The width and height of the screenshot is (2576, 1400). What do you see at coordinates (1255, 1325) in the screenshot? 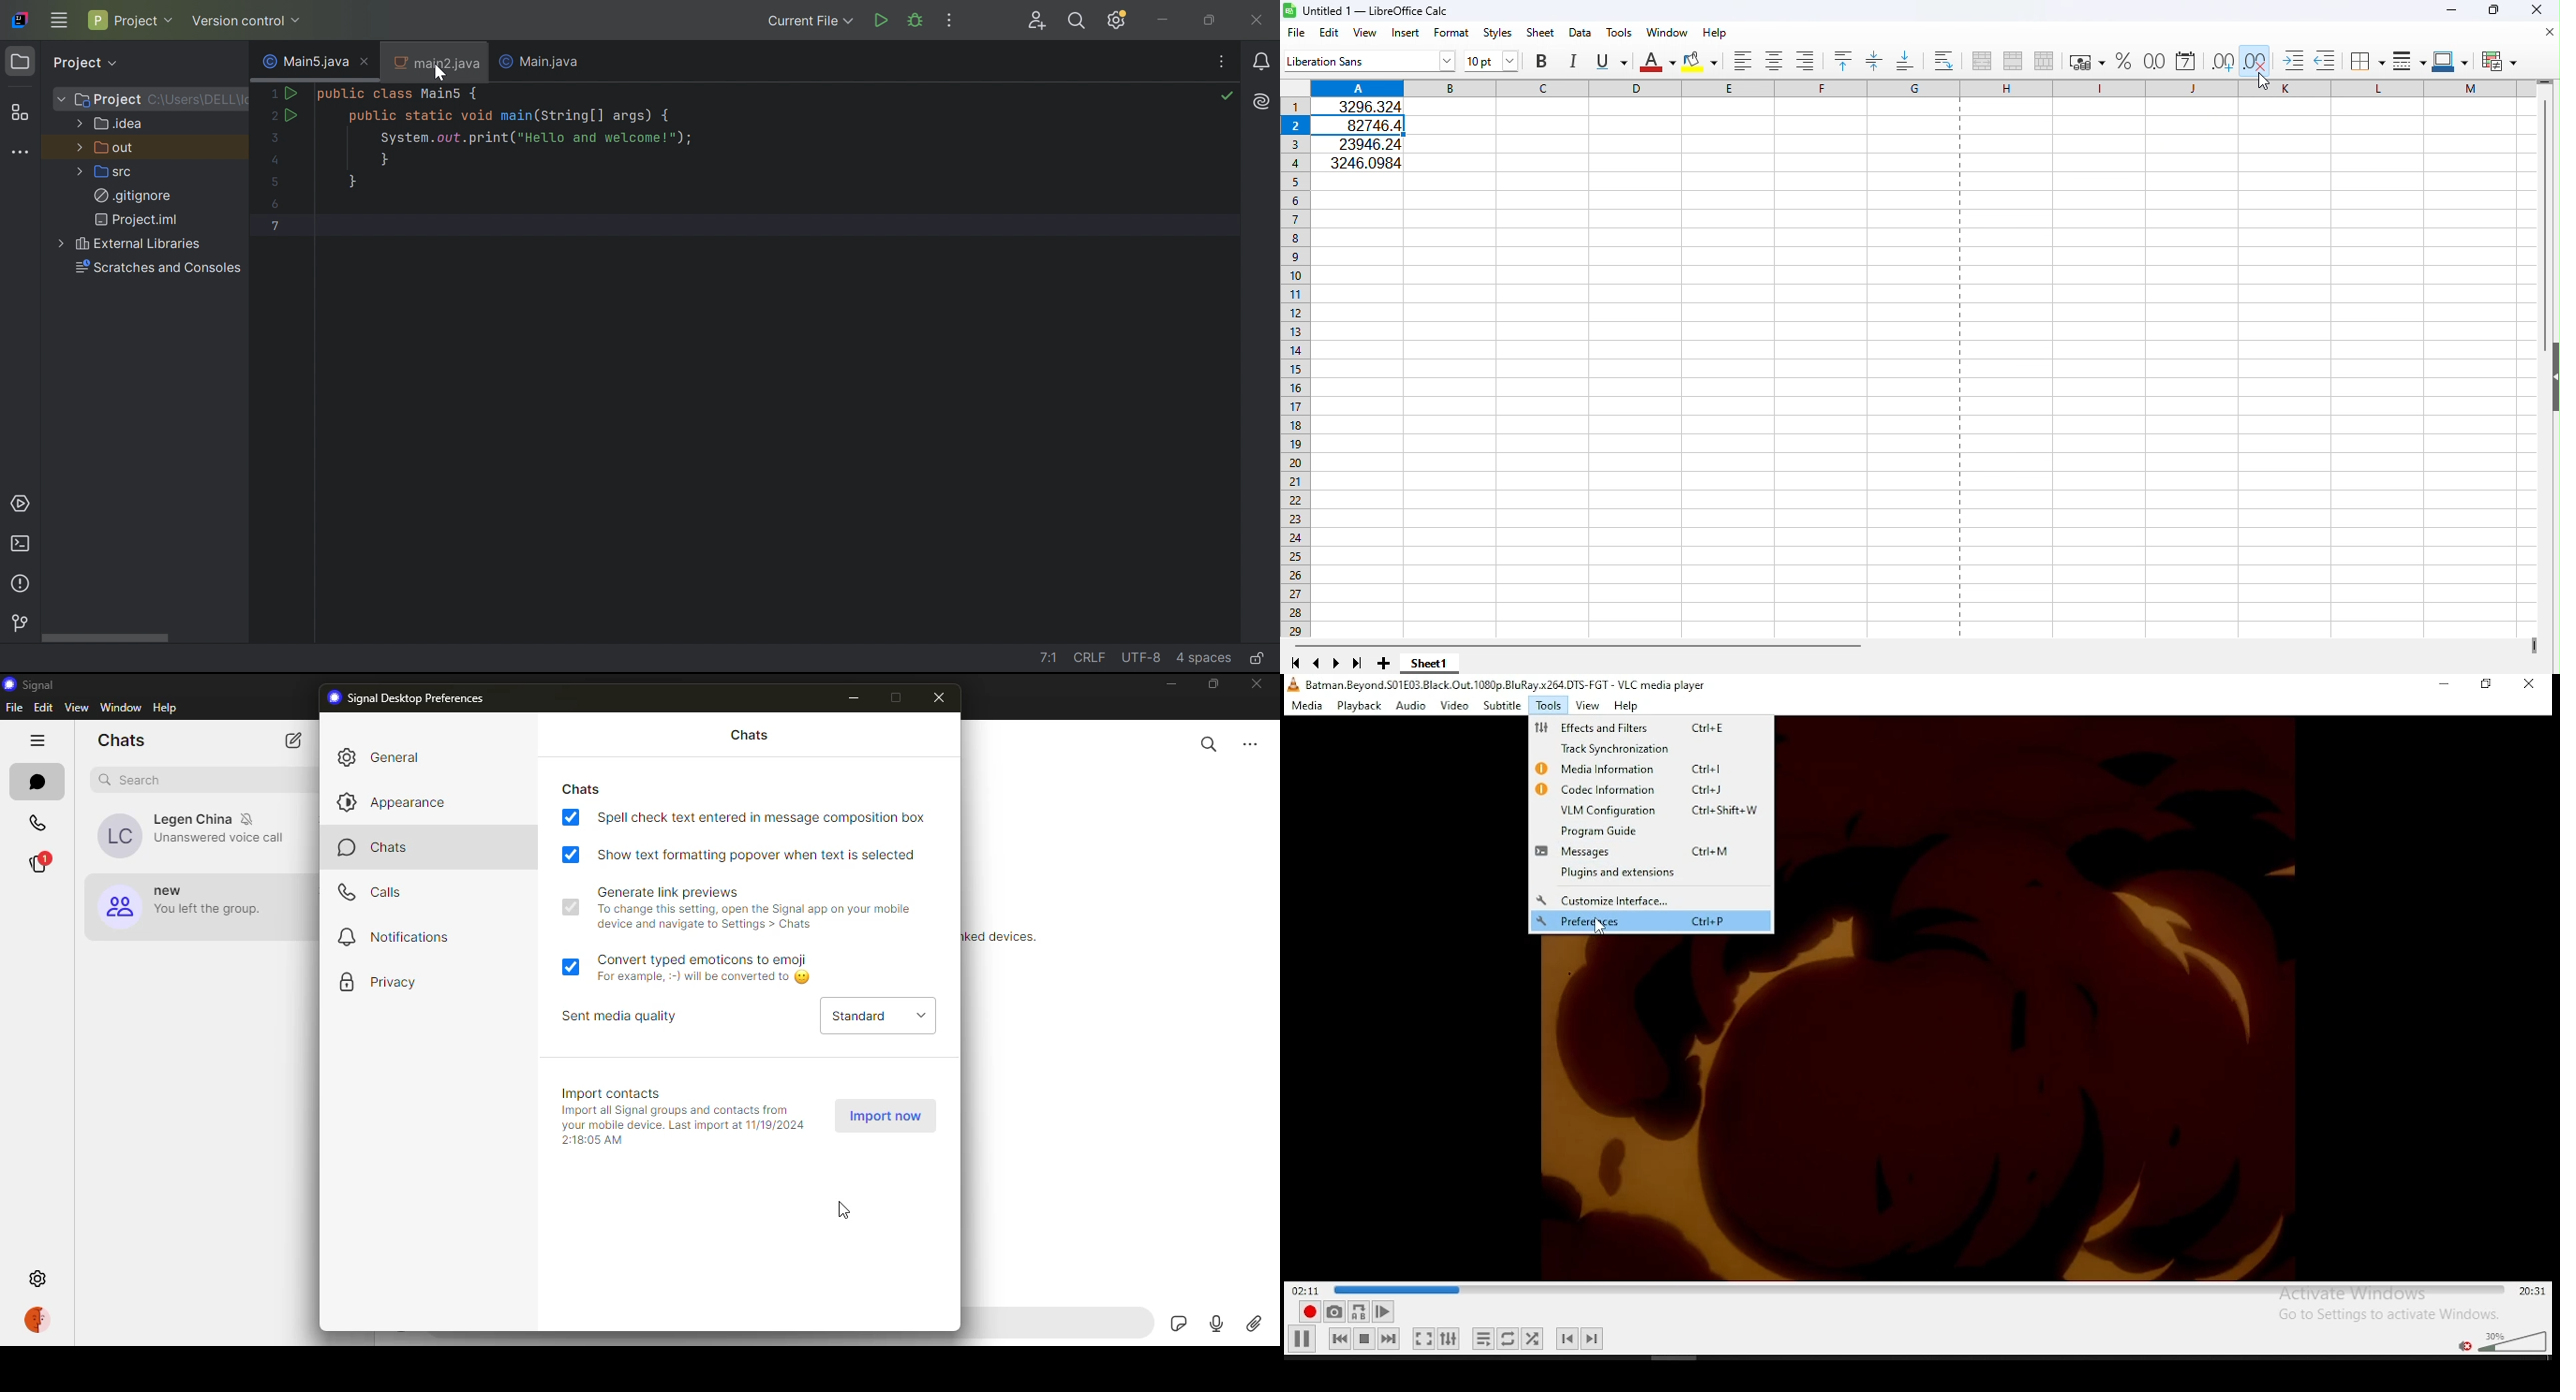
I see `attach` at bounding box center [1255, 1325].